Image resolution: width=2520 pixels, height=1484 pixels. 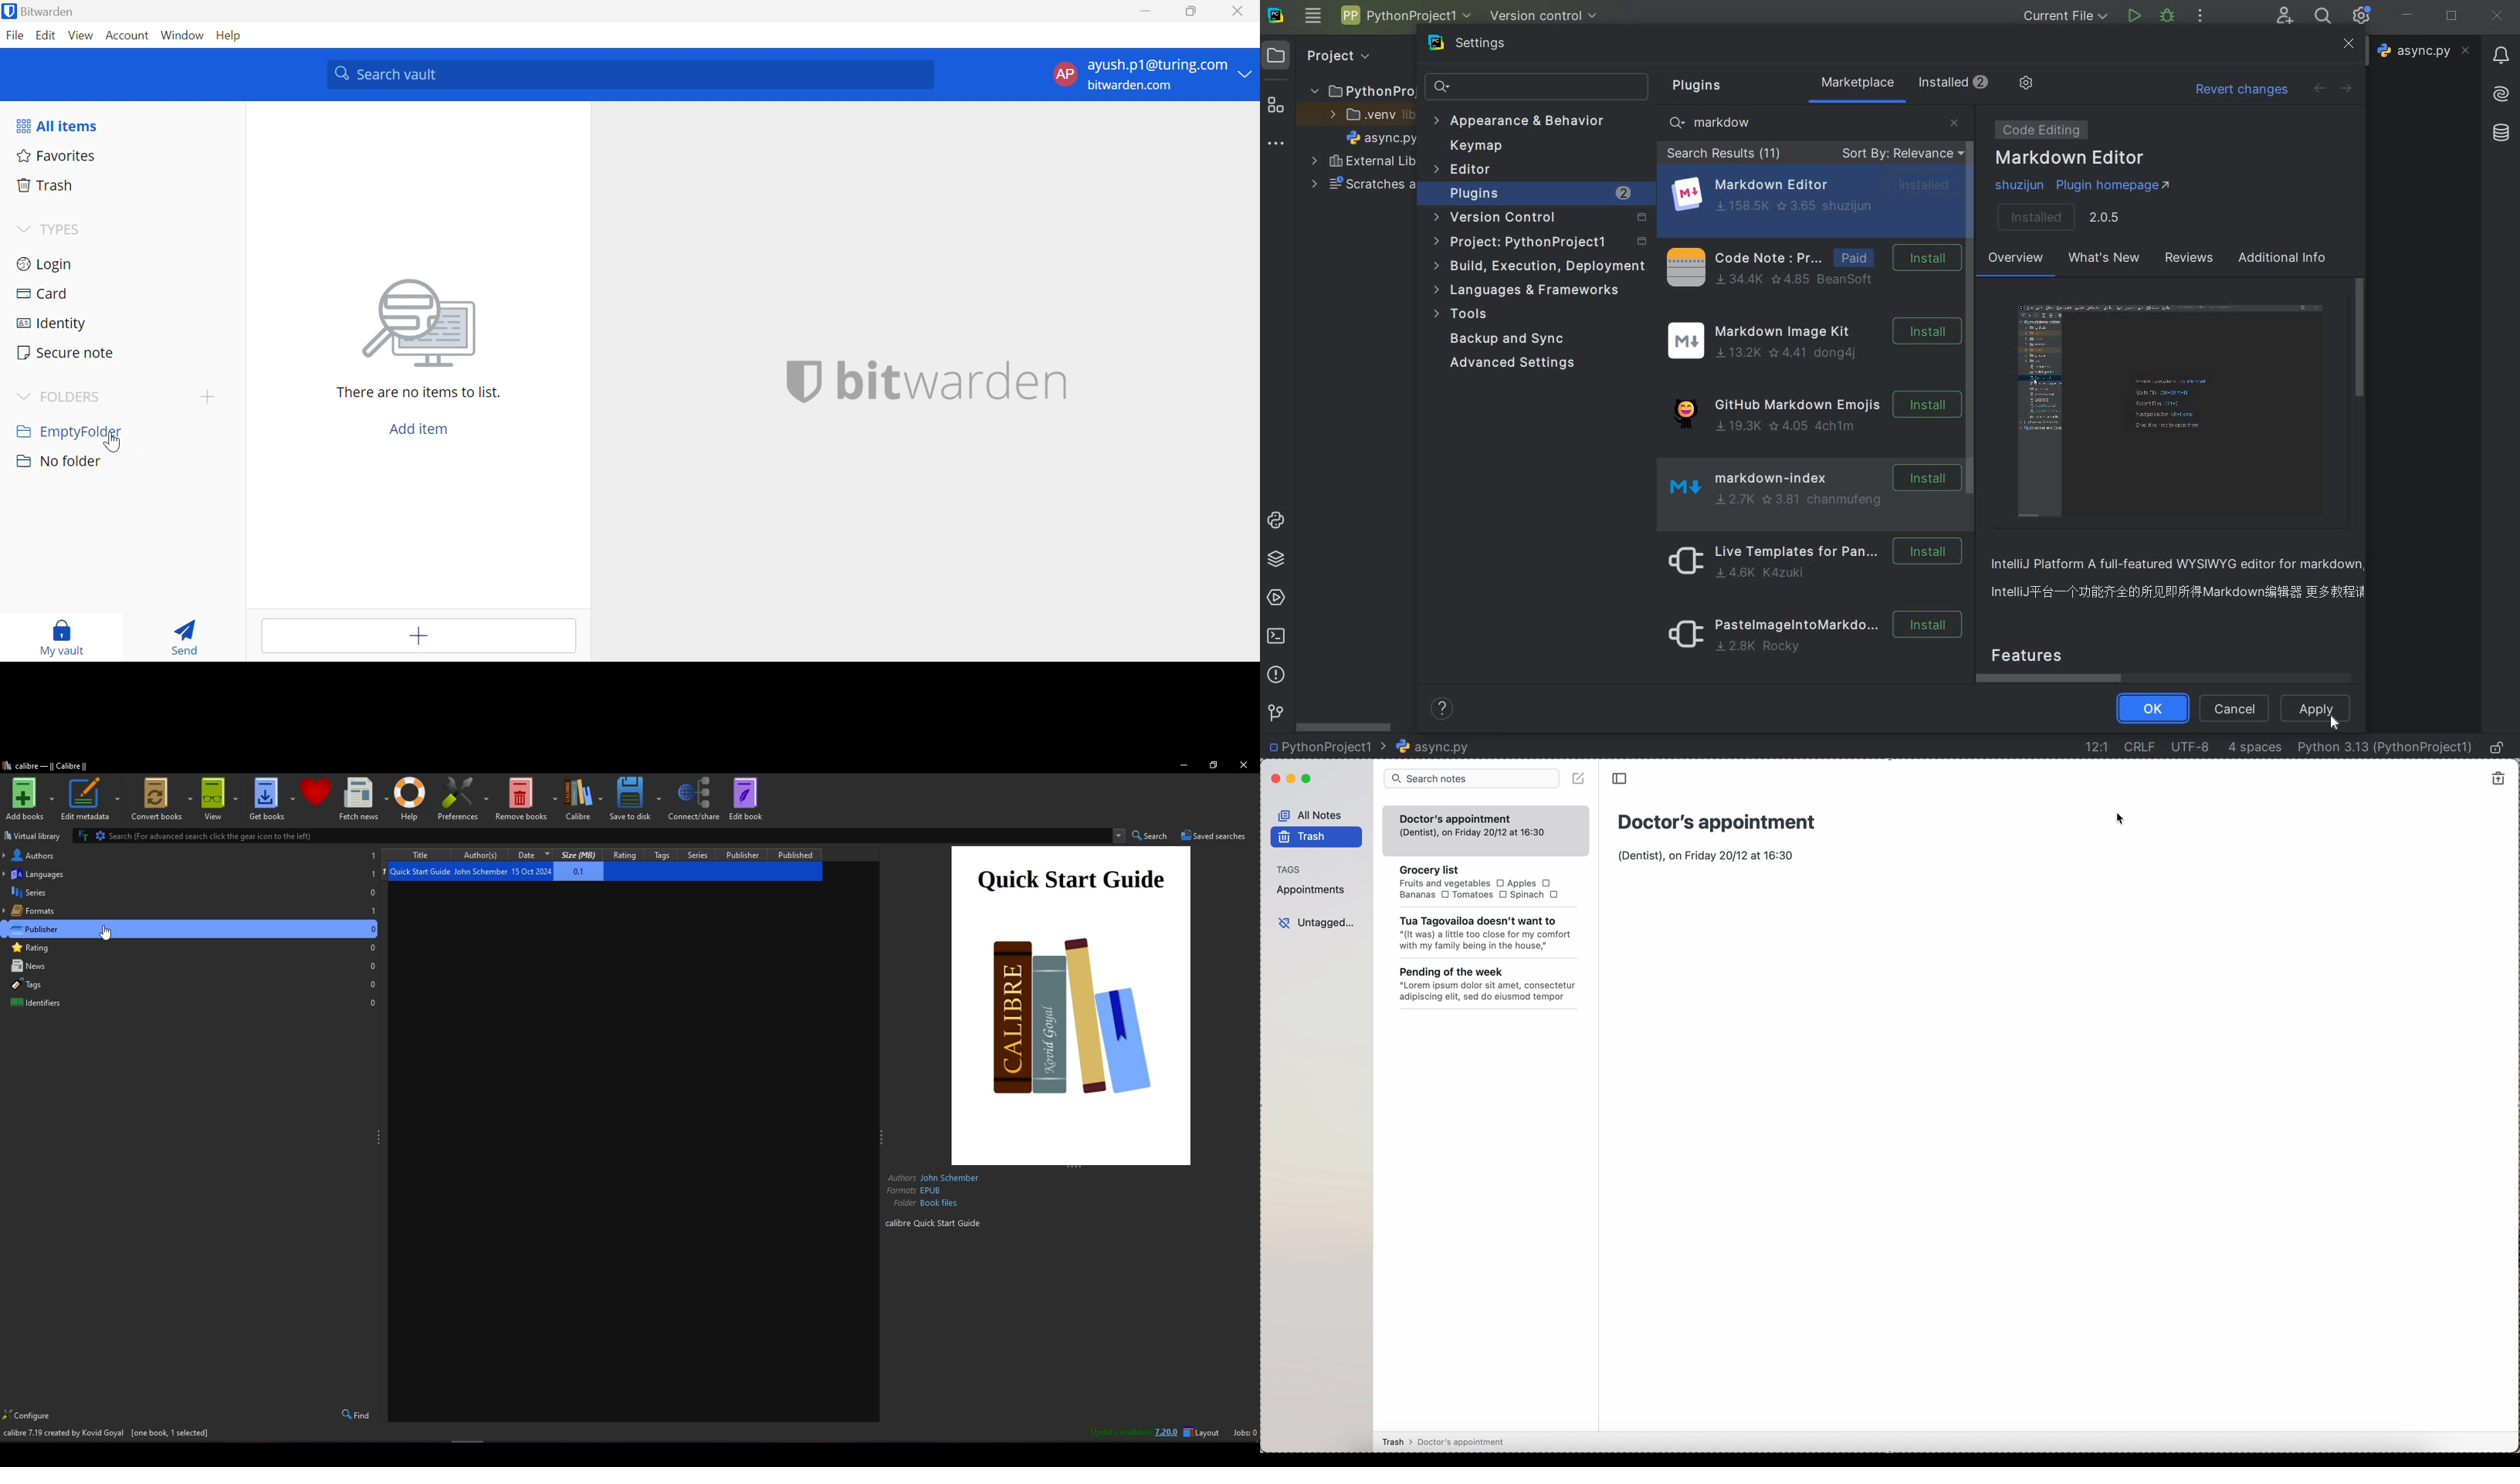 I want to click on markdown, so click(x=1720, y=122).